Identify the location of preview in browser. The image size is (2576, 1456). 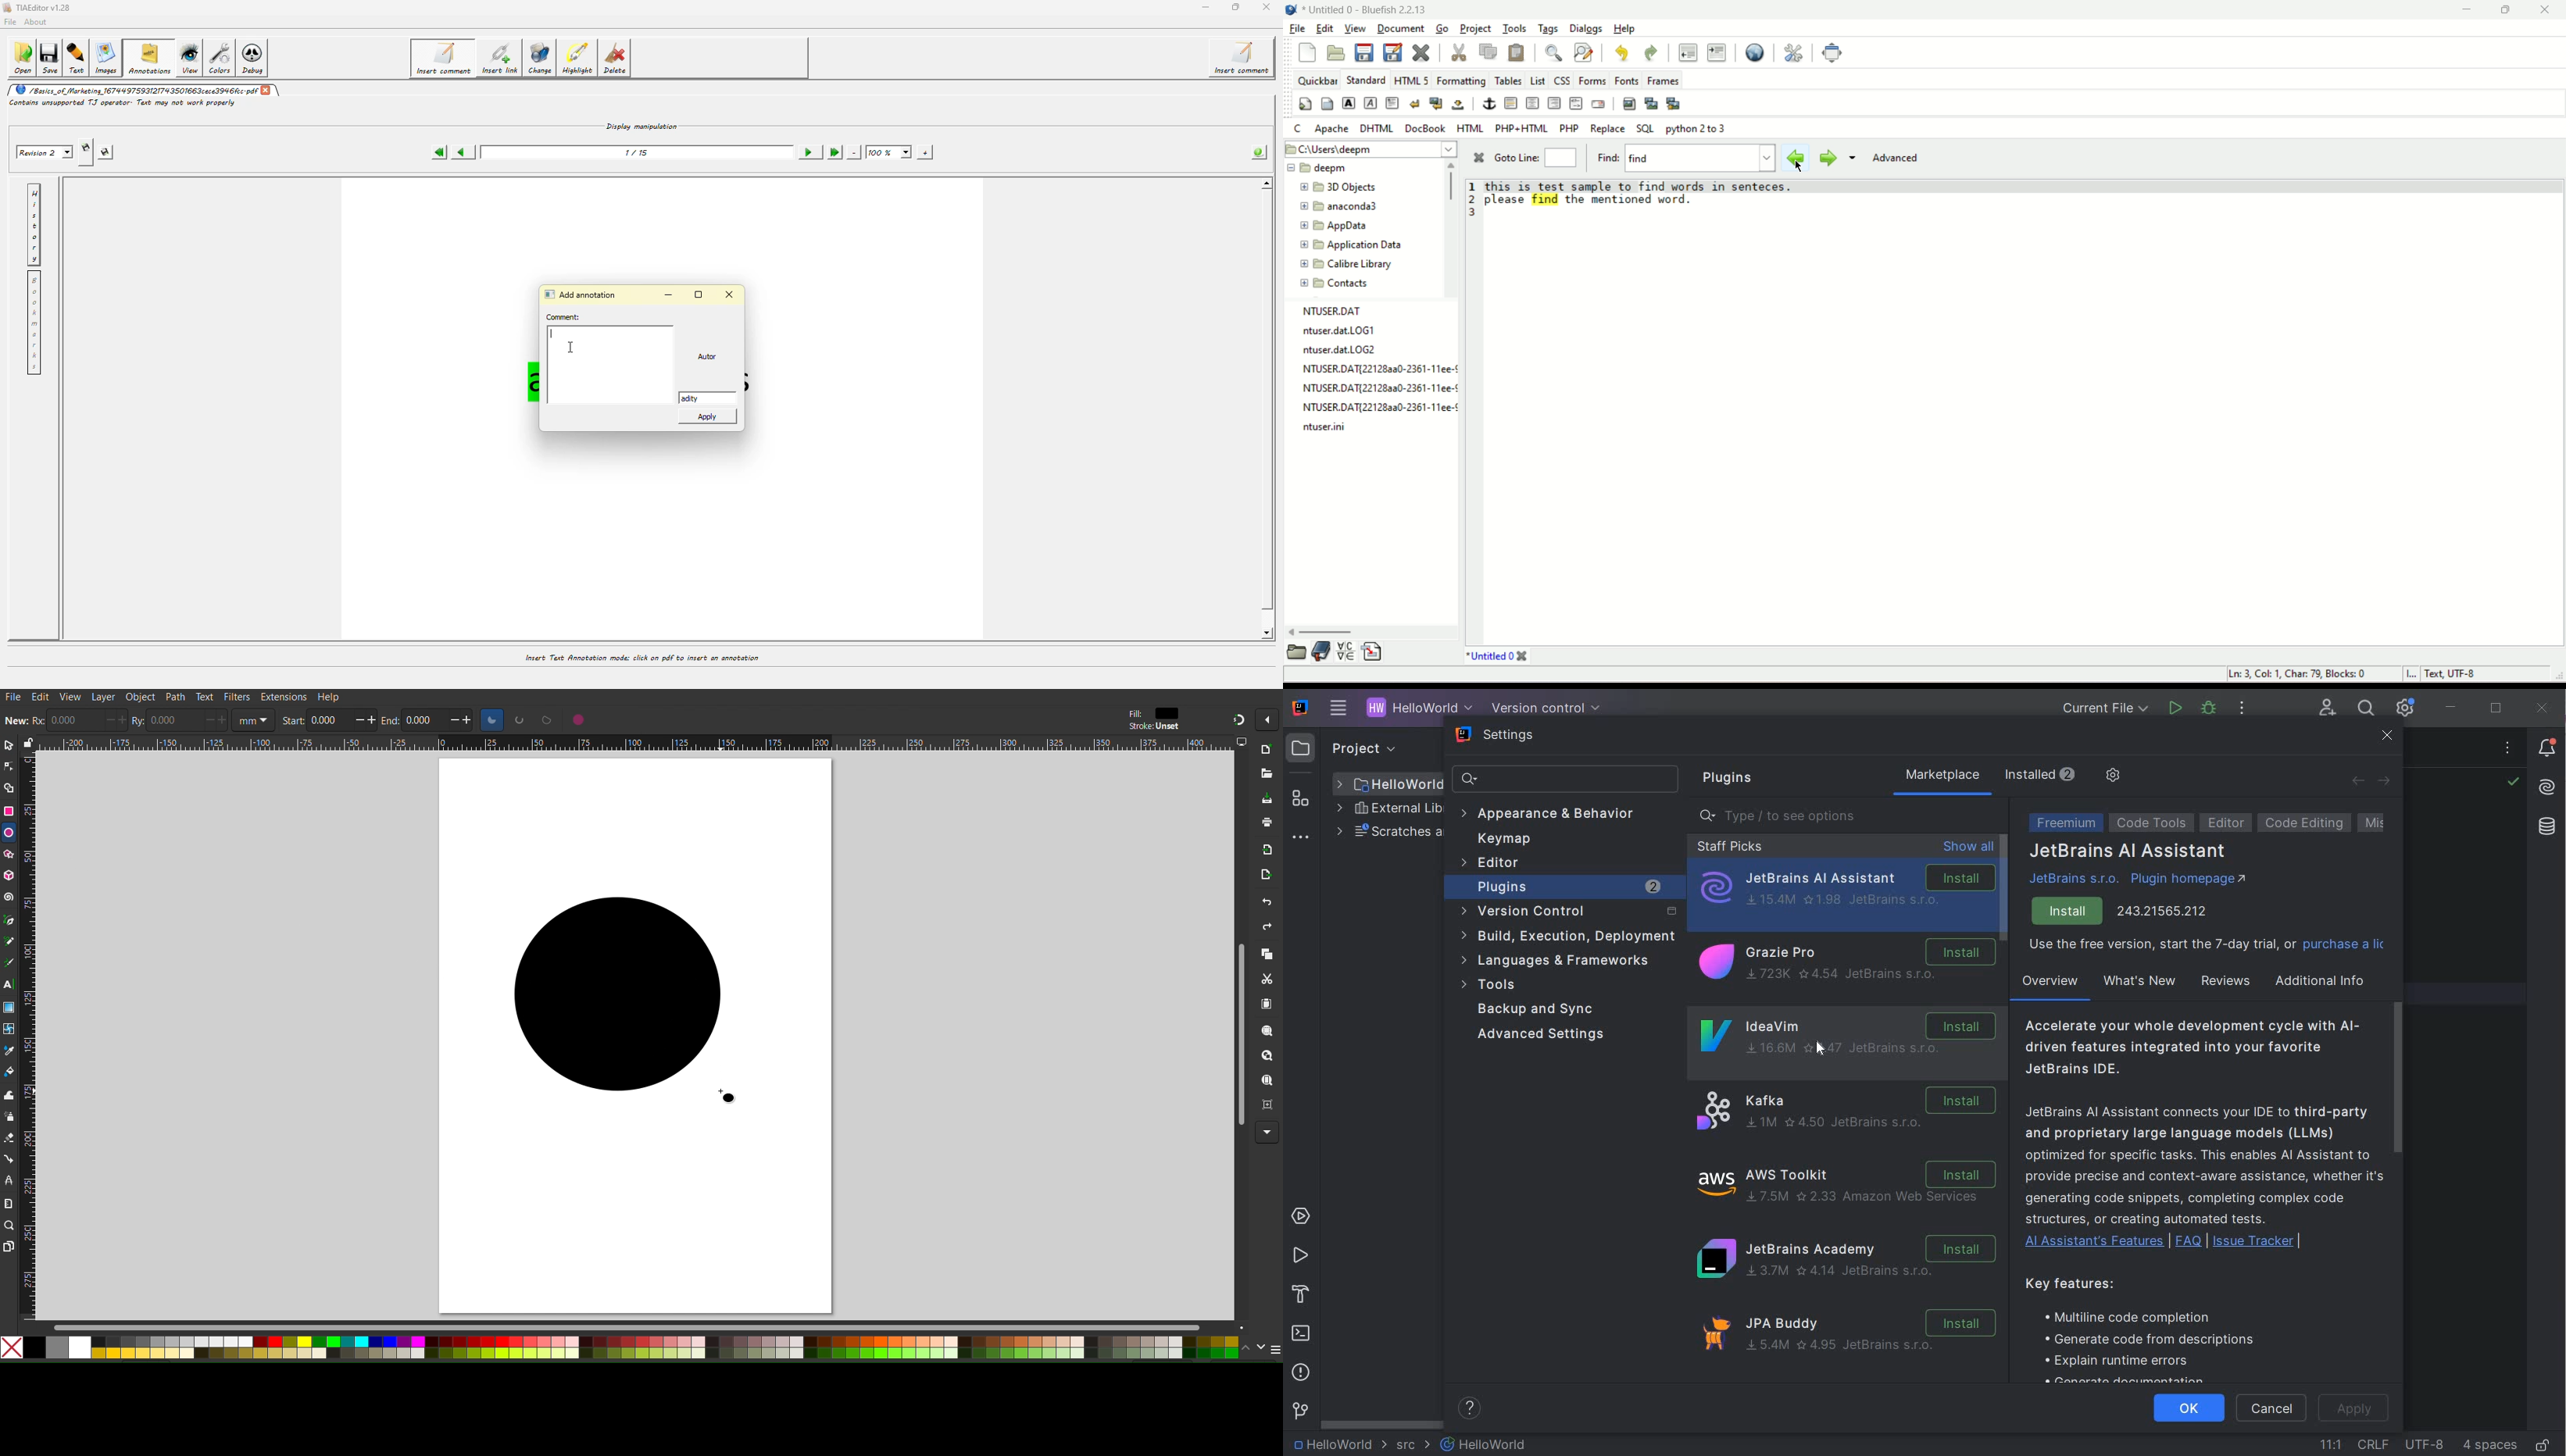
(1755, 51).